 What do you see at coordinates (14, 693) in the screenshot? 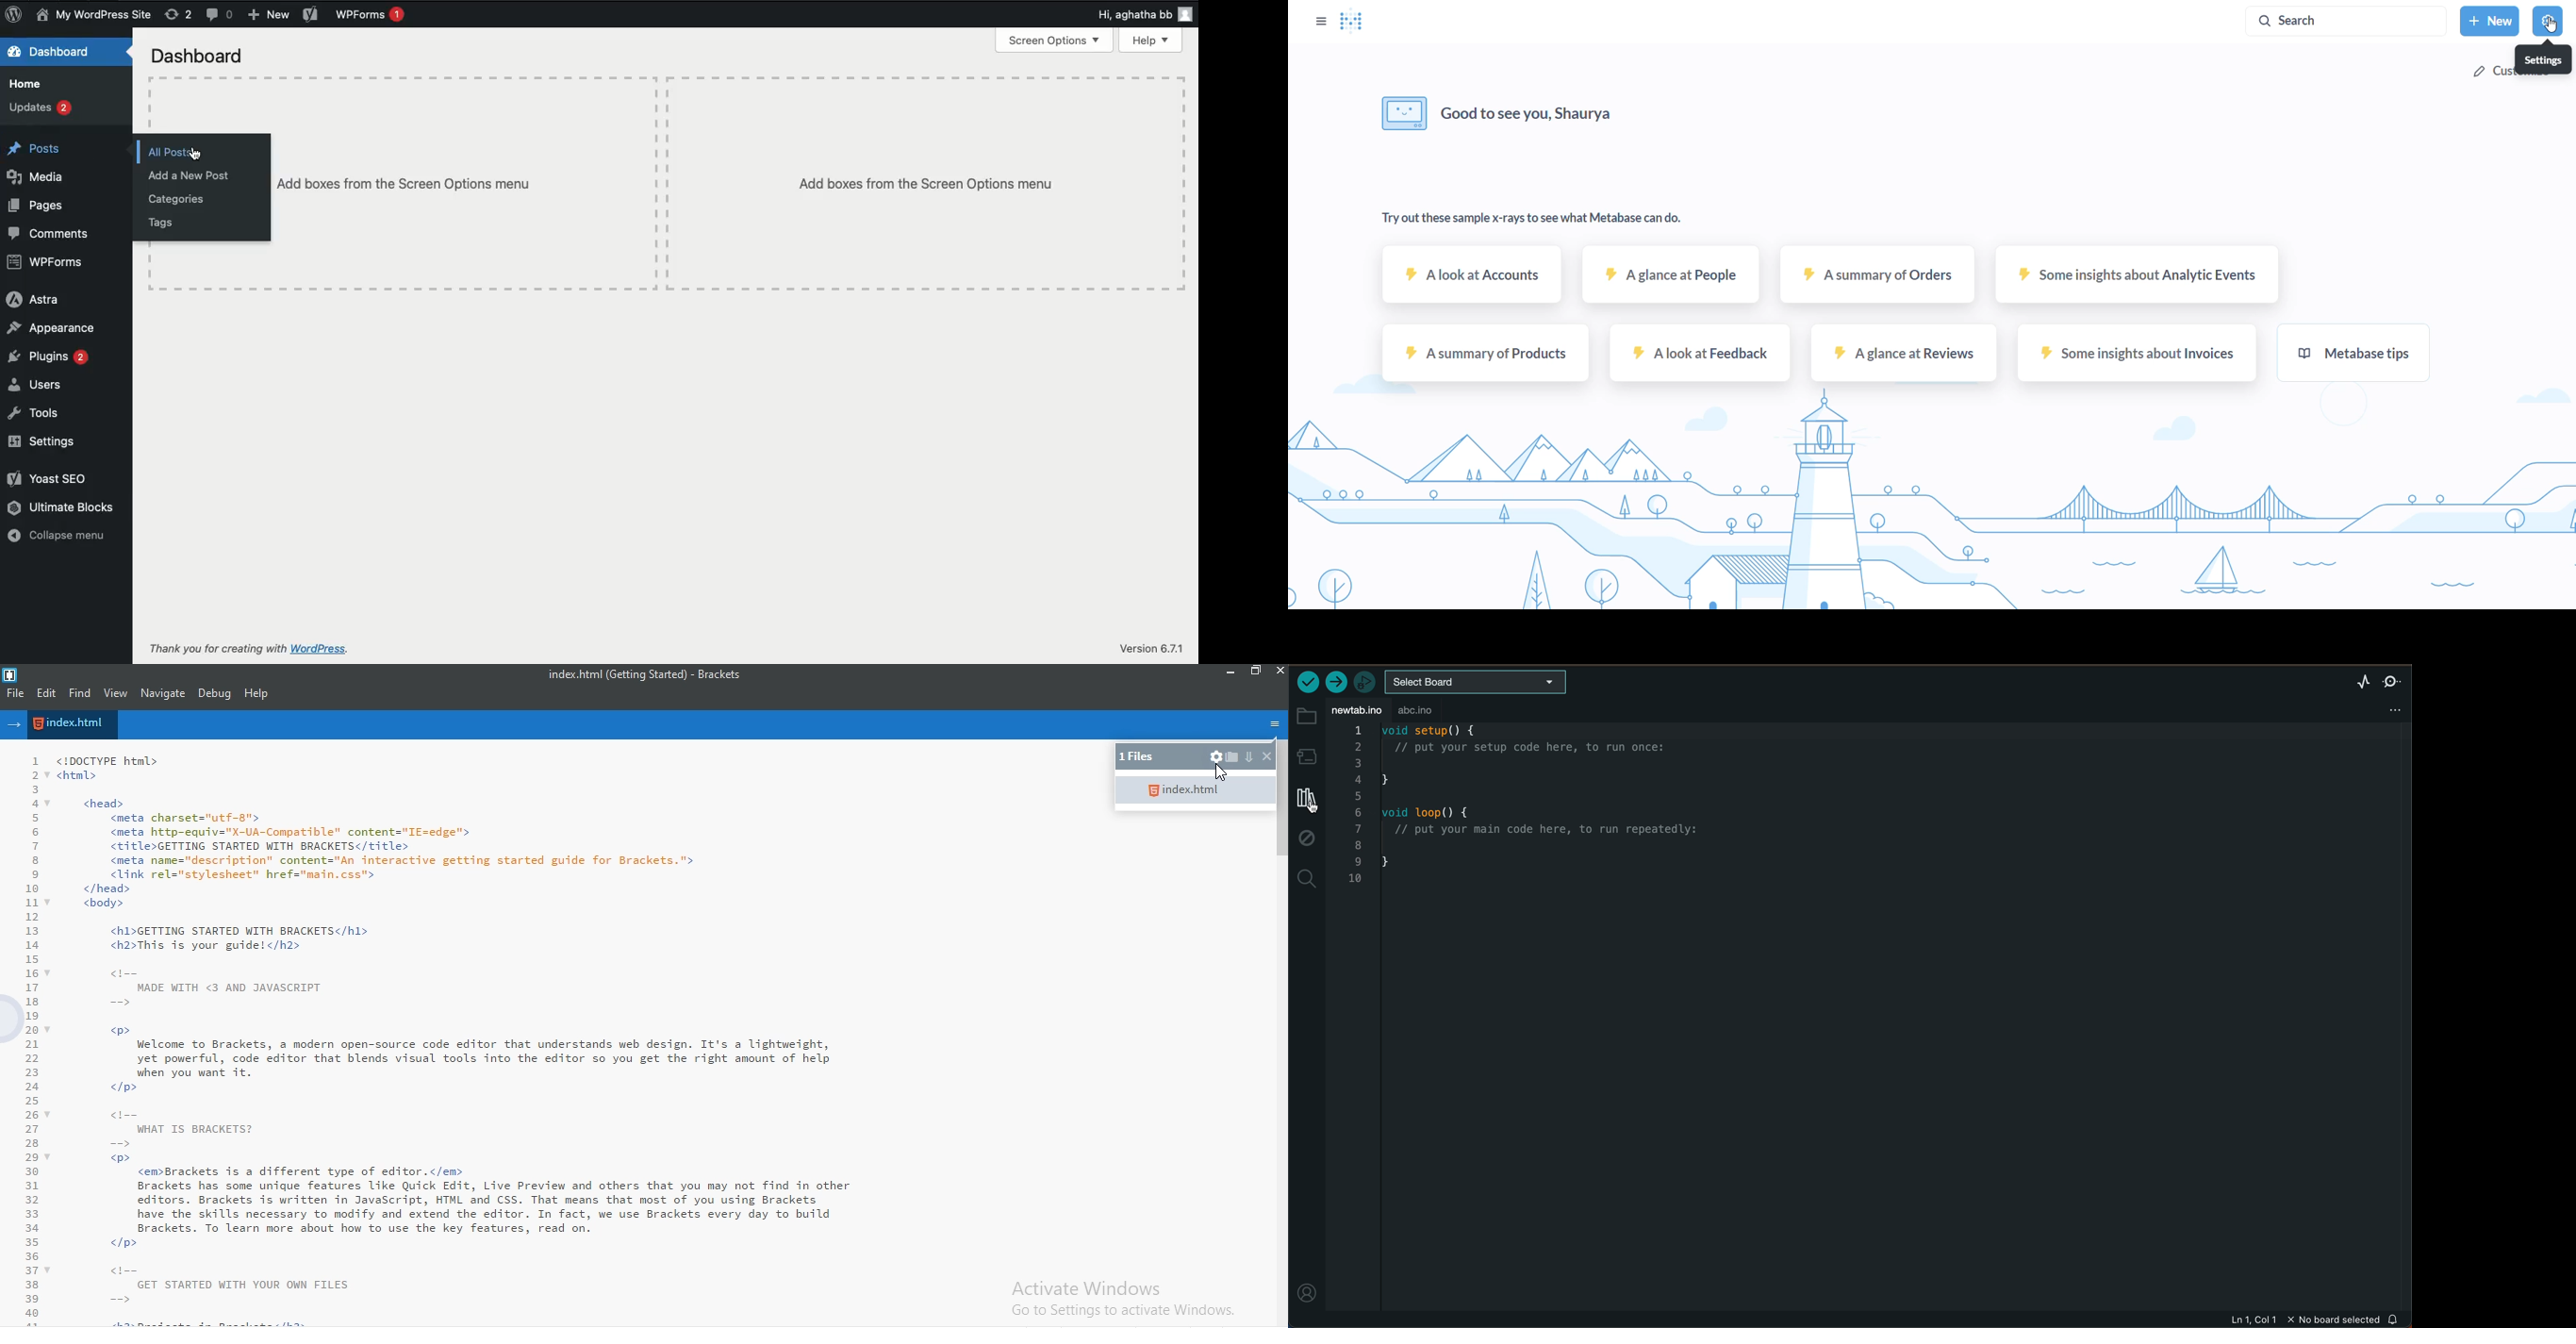
I see `file` at bounding box center [14, 693].